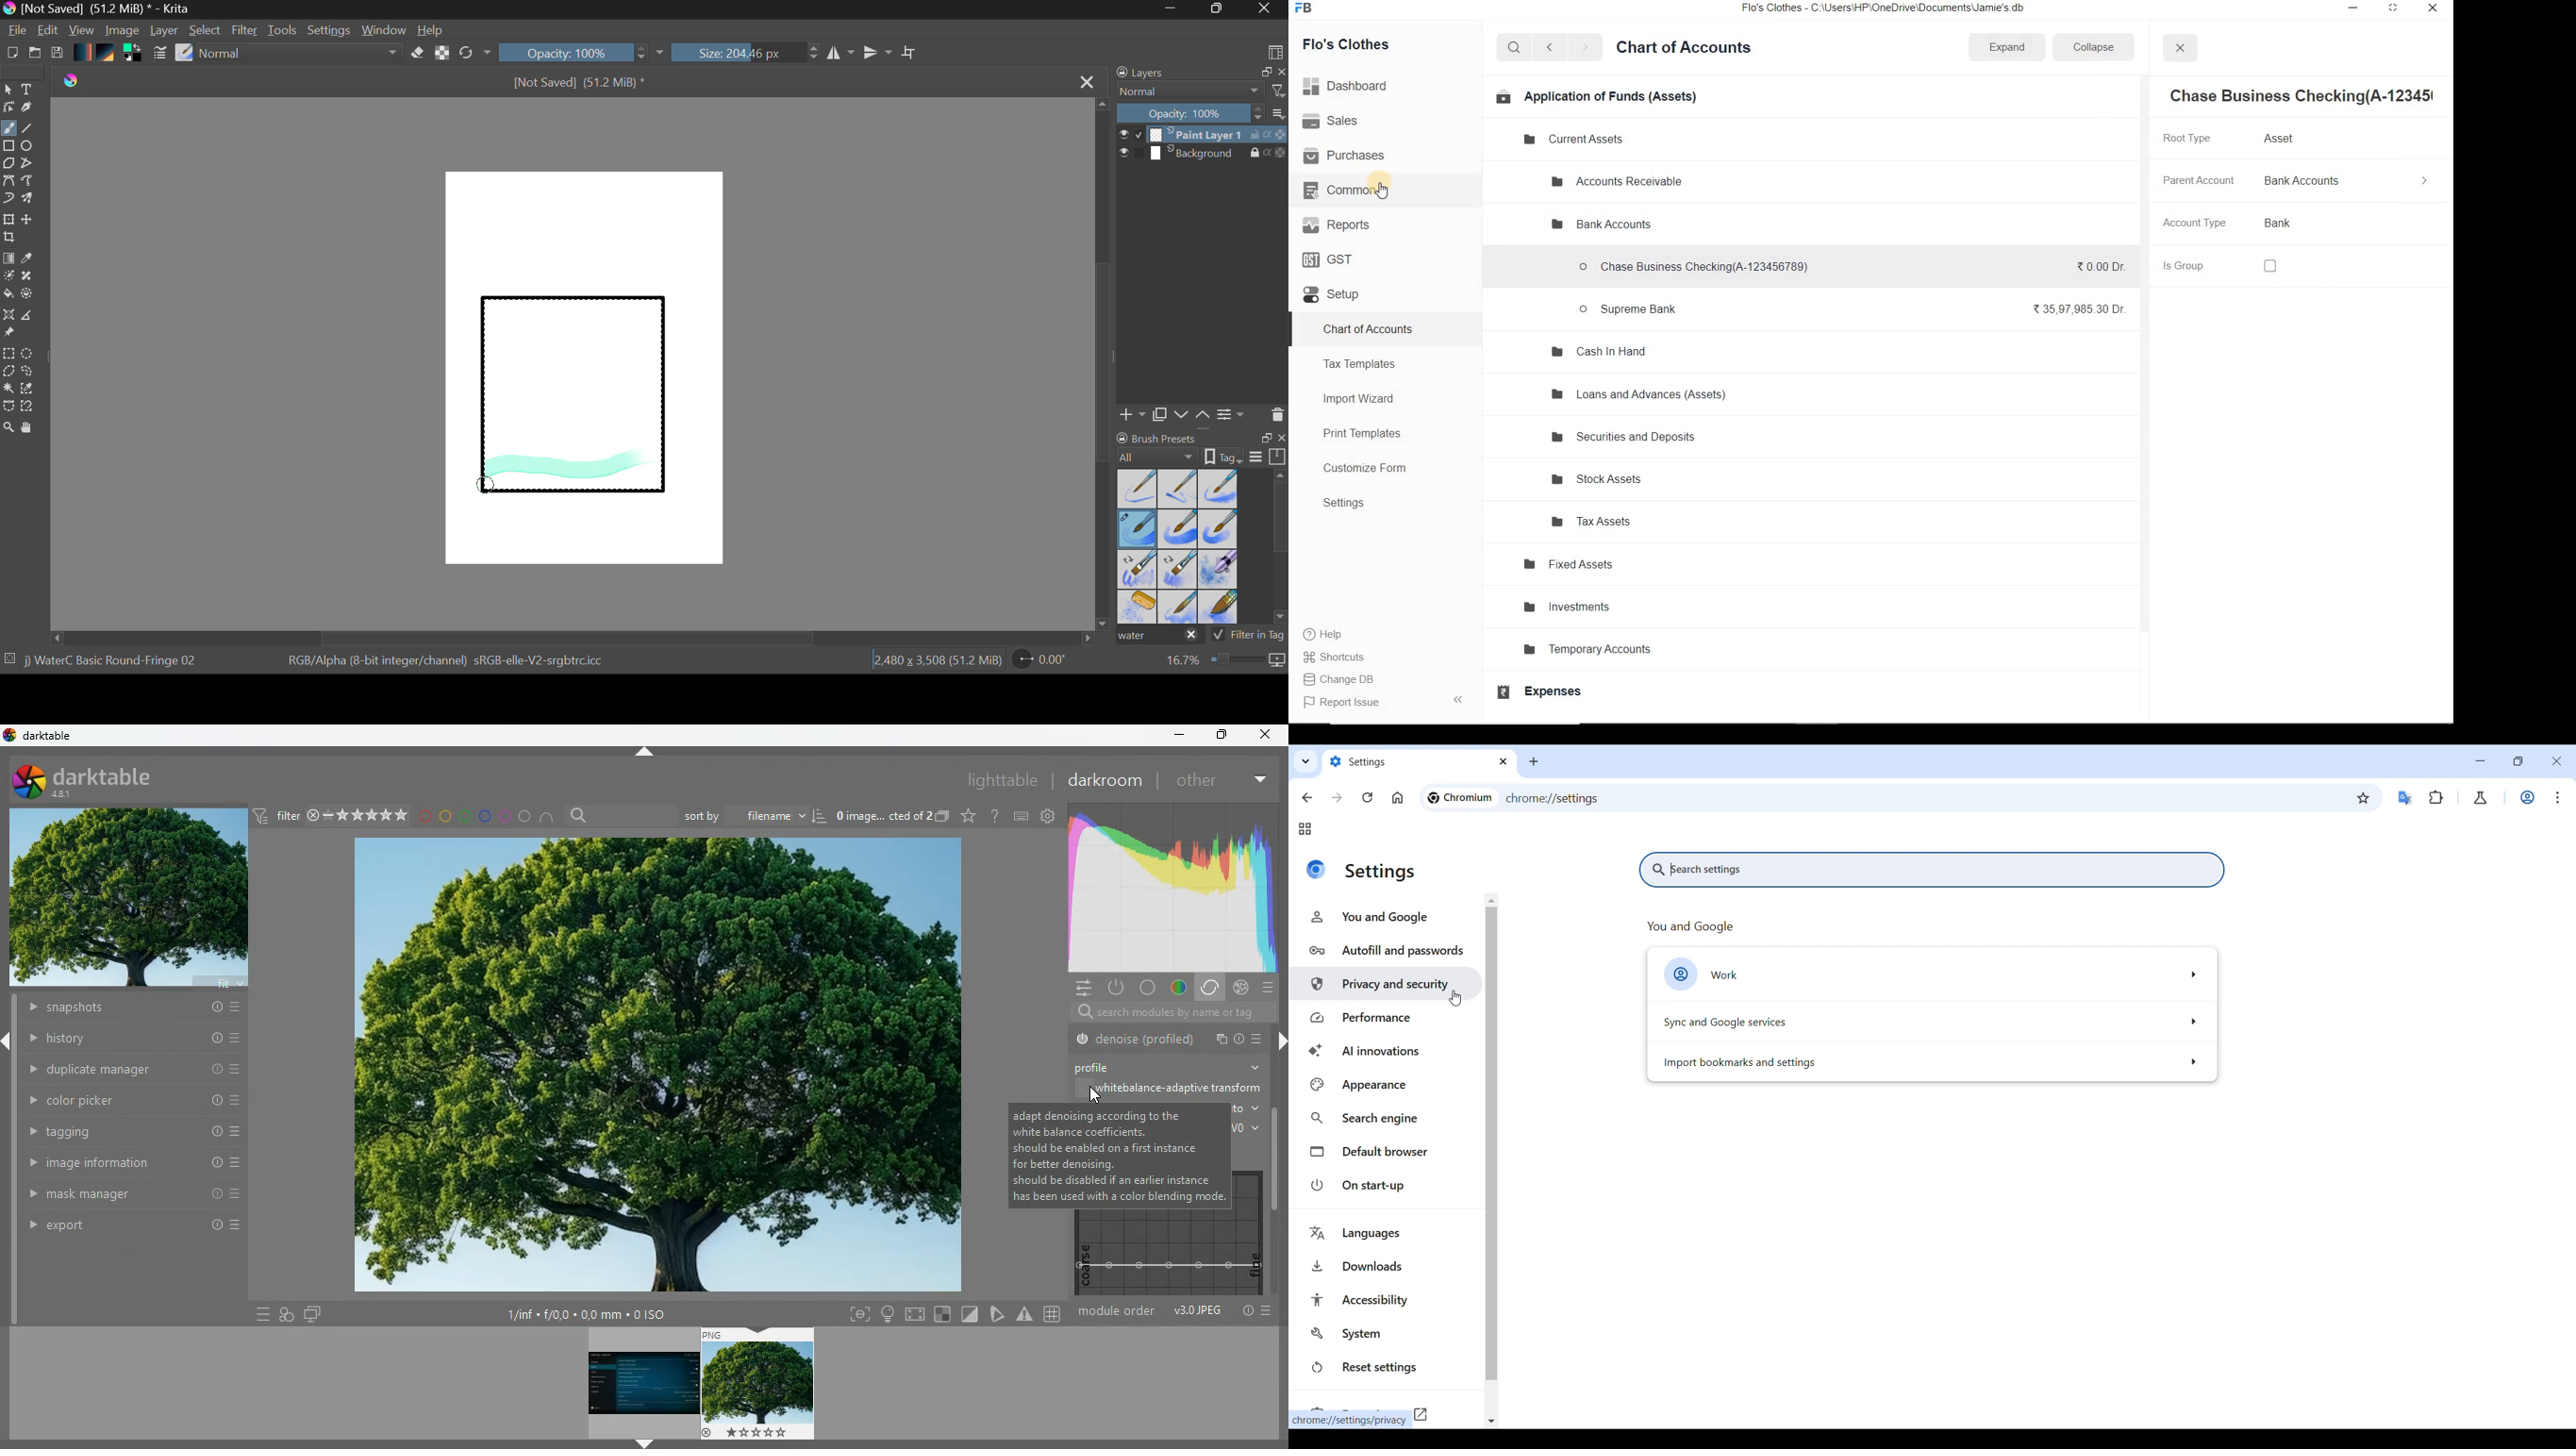  What do you see at coordinates (8, 130) in the screenshot?
I see `Paintbrush` at bounding box center [8, 130].